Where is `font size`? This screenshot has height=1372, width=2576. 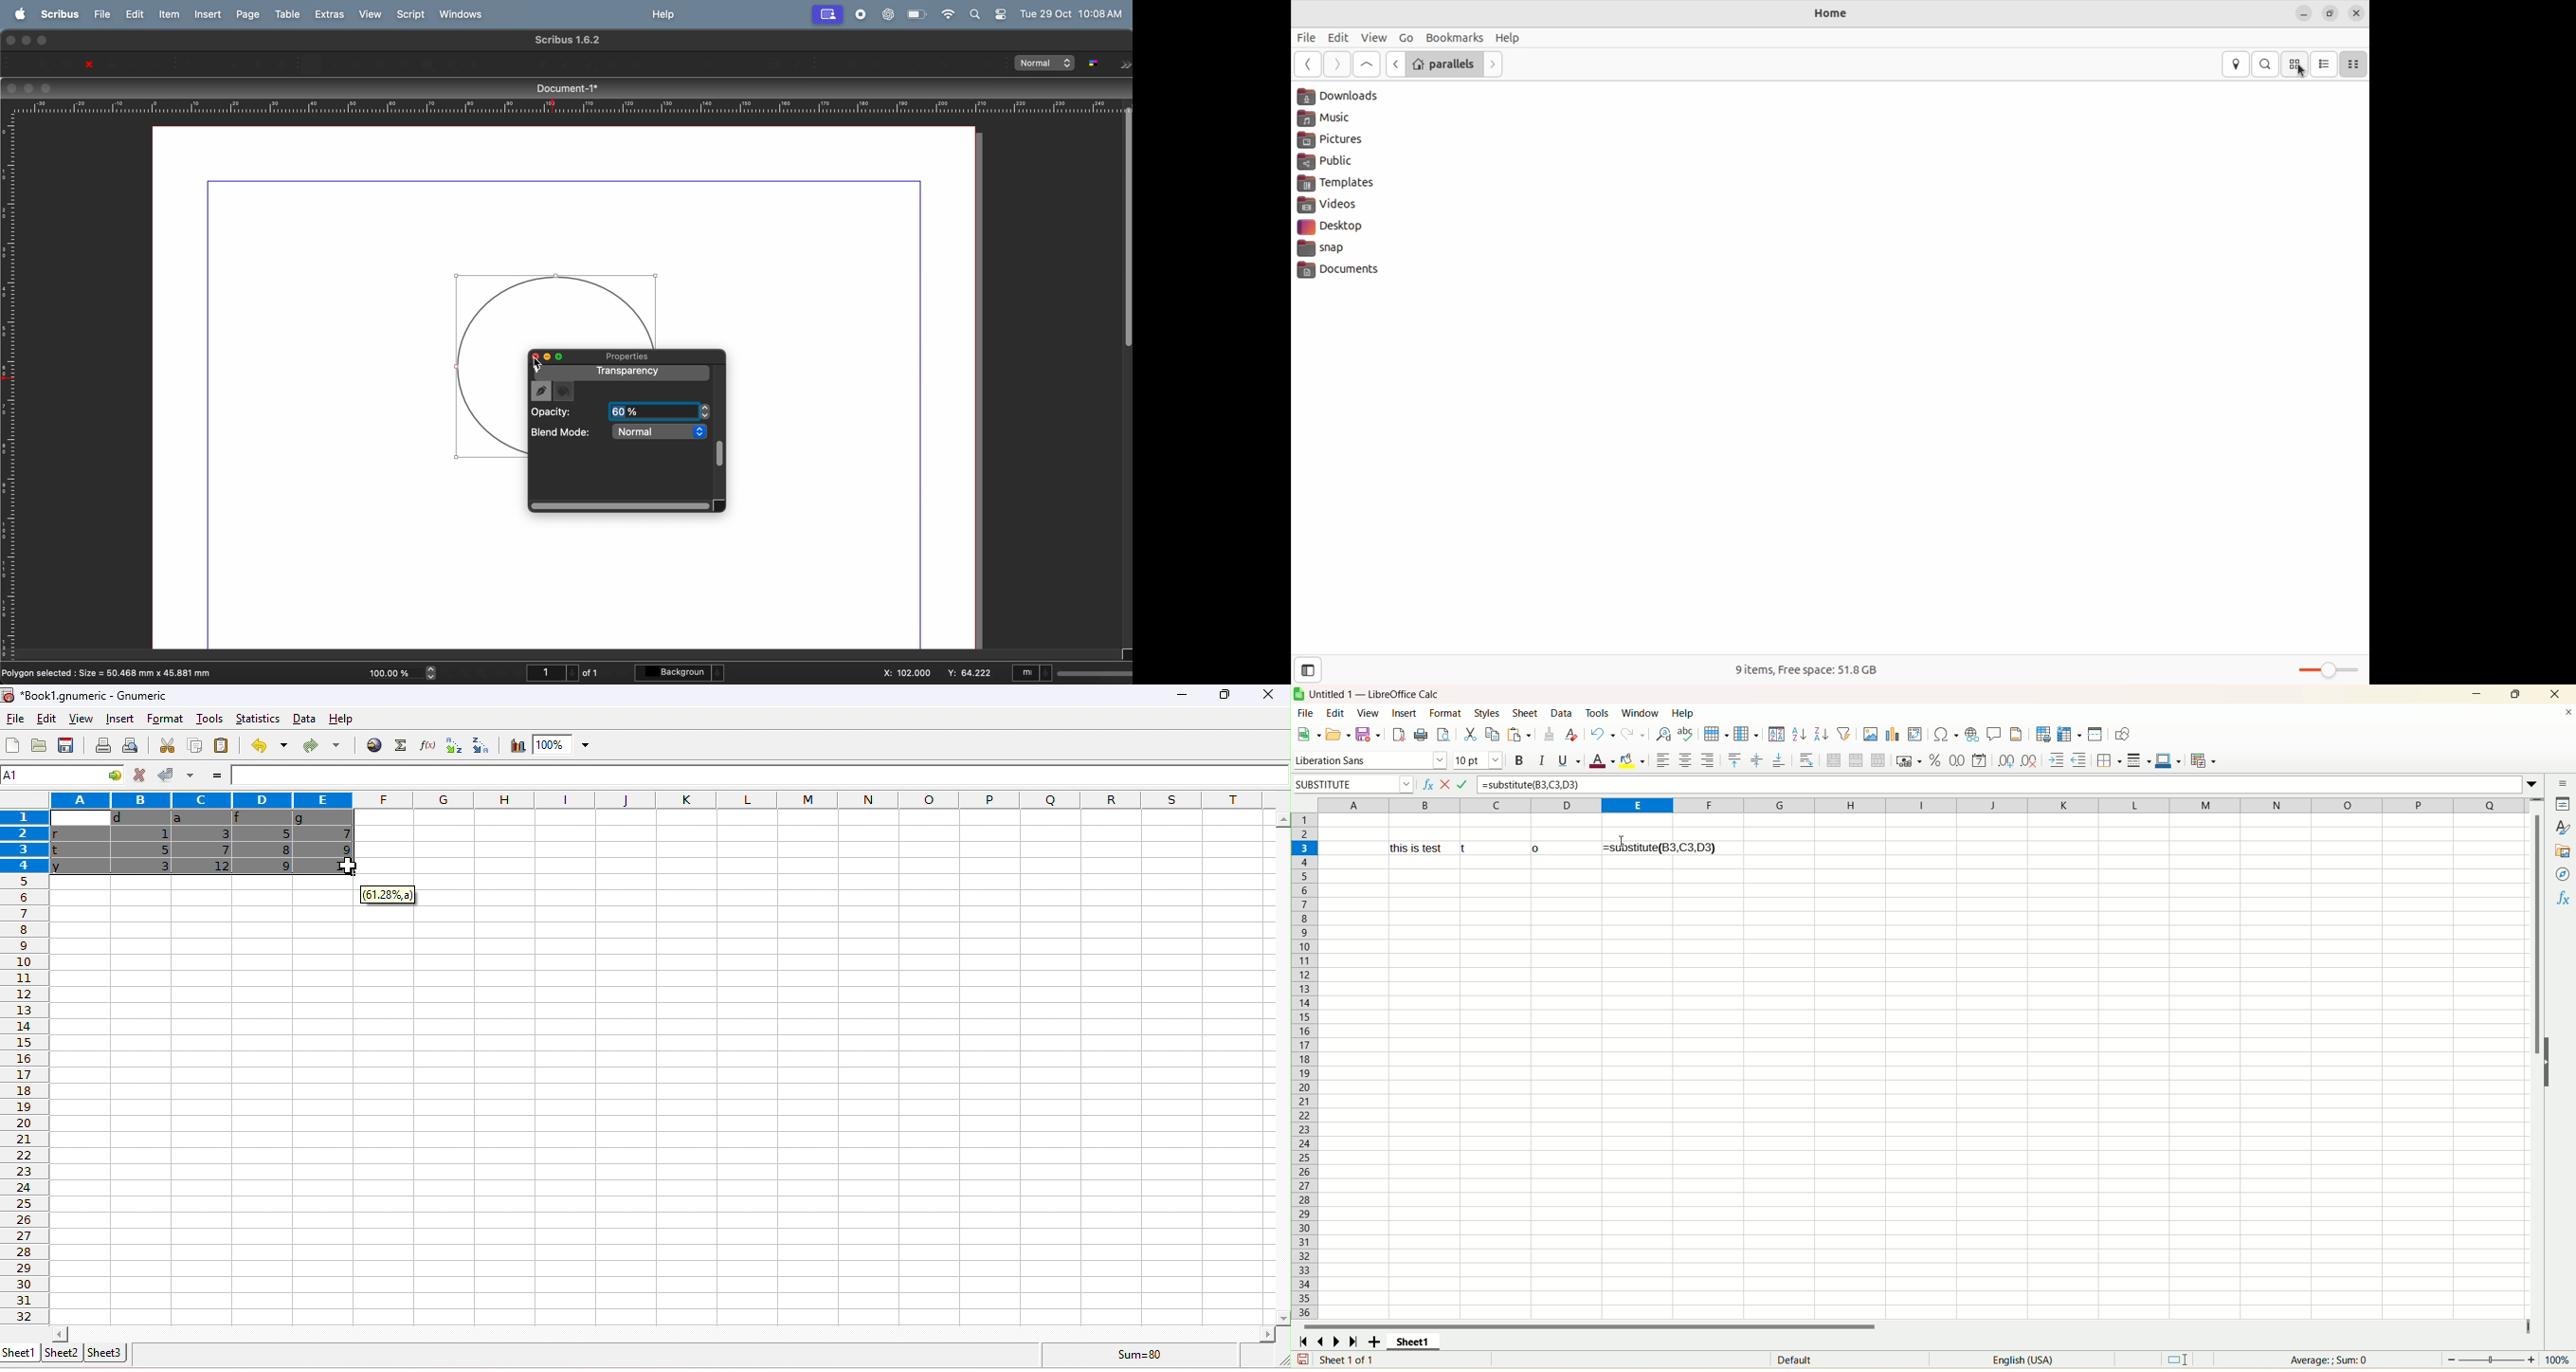
font size is located at coordinates (1478, 761).